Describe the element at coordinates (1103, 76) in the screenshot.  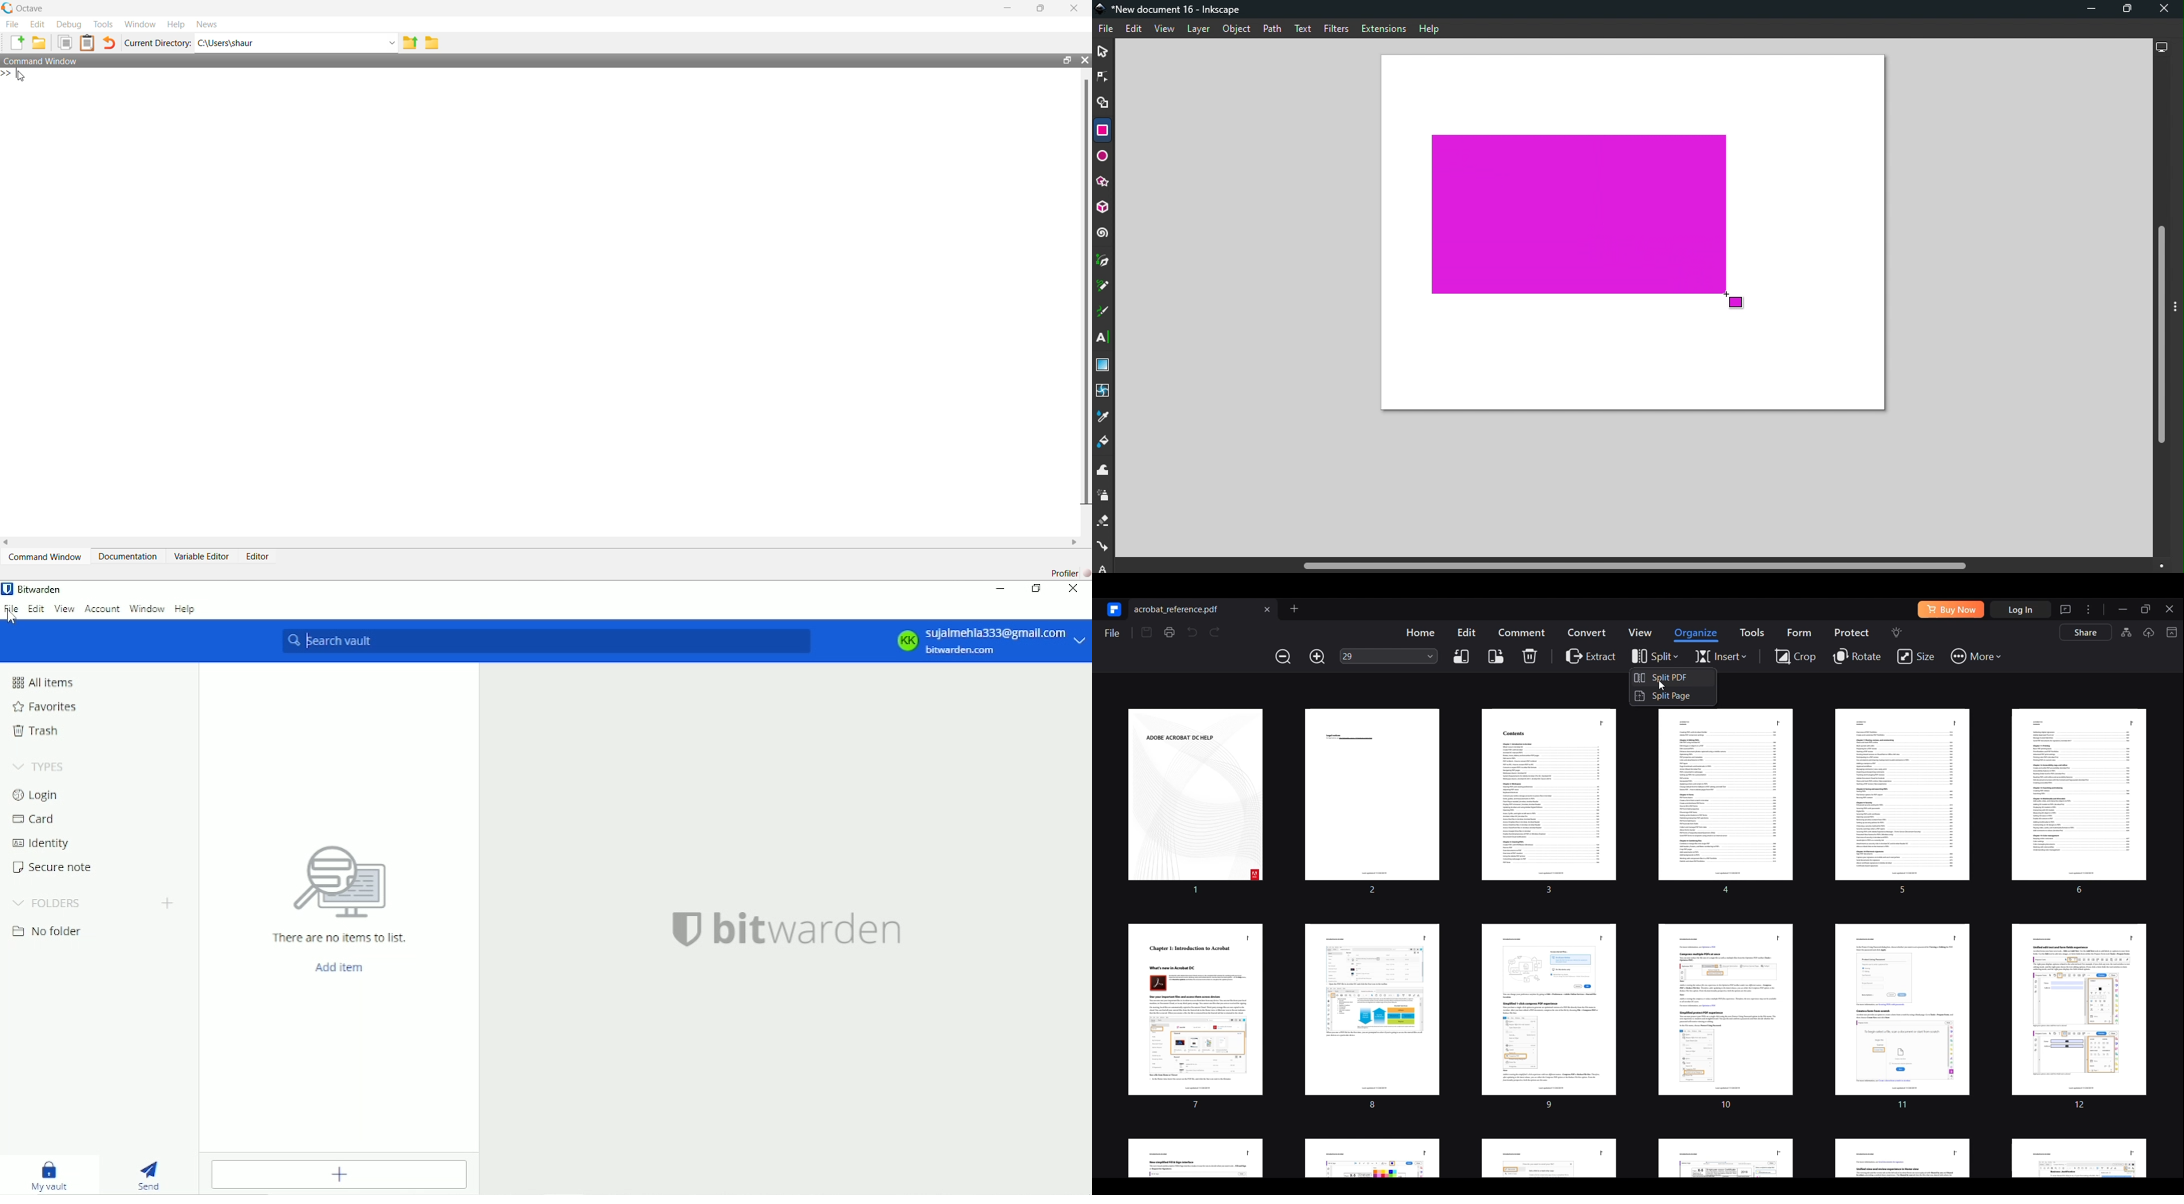
I see `Node tool` at that location.